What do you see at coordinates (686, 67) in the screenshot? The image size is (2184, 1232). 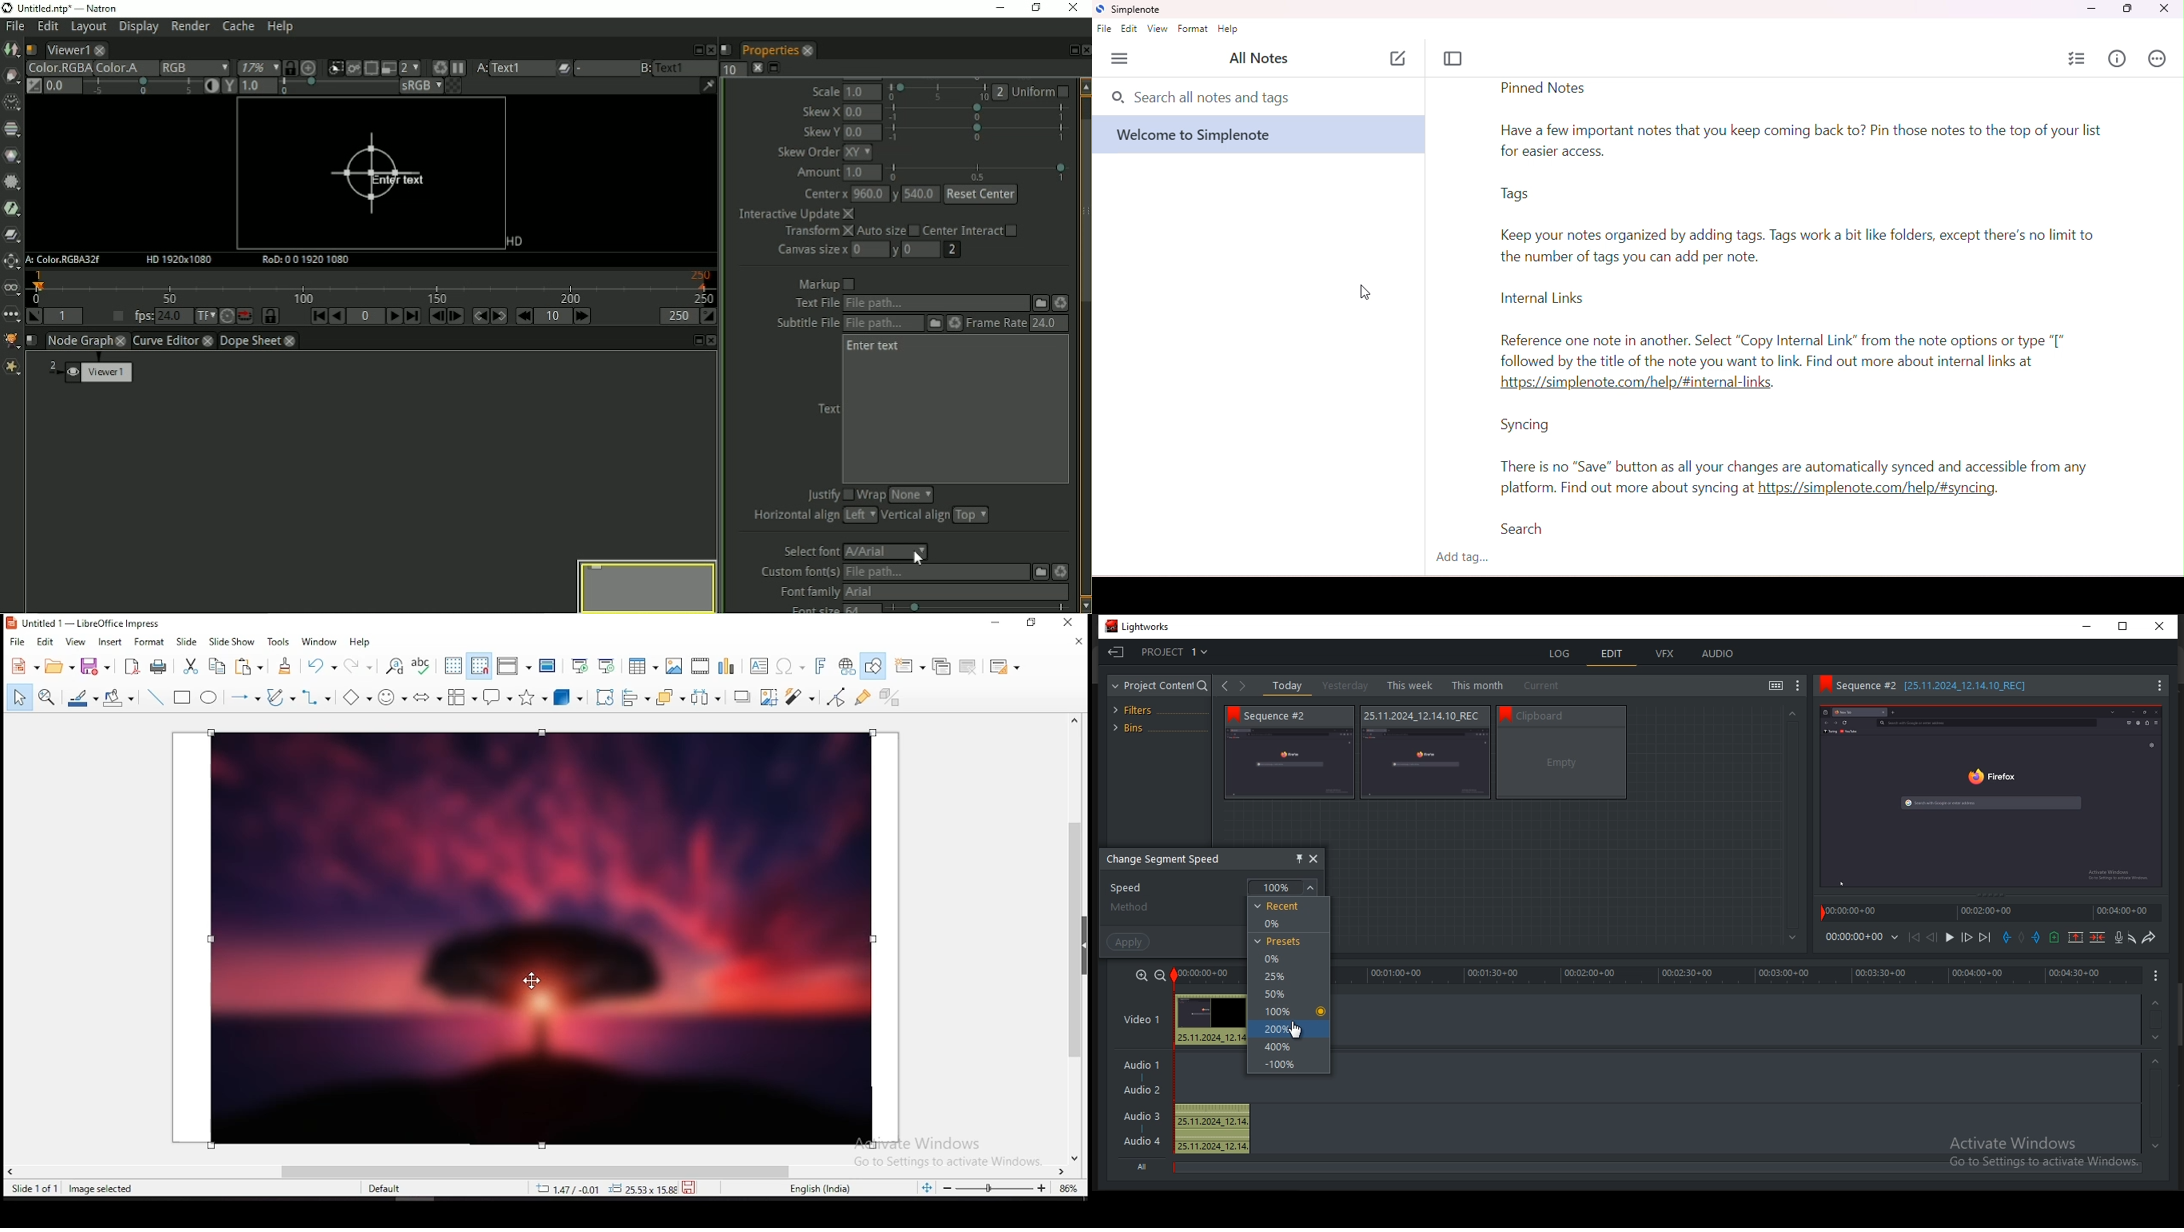 I see `text1` at bounding box center [686, 67].